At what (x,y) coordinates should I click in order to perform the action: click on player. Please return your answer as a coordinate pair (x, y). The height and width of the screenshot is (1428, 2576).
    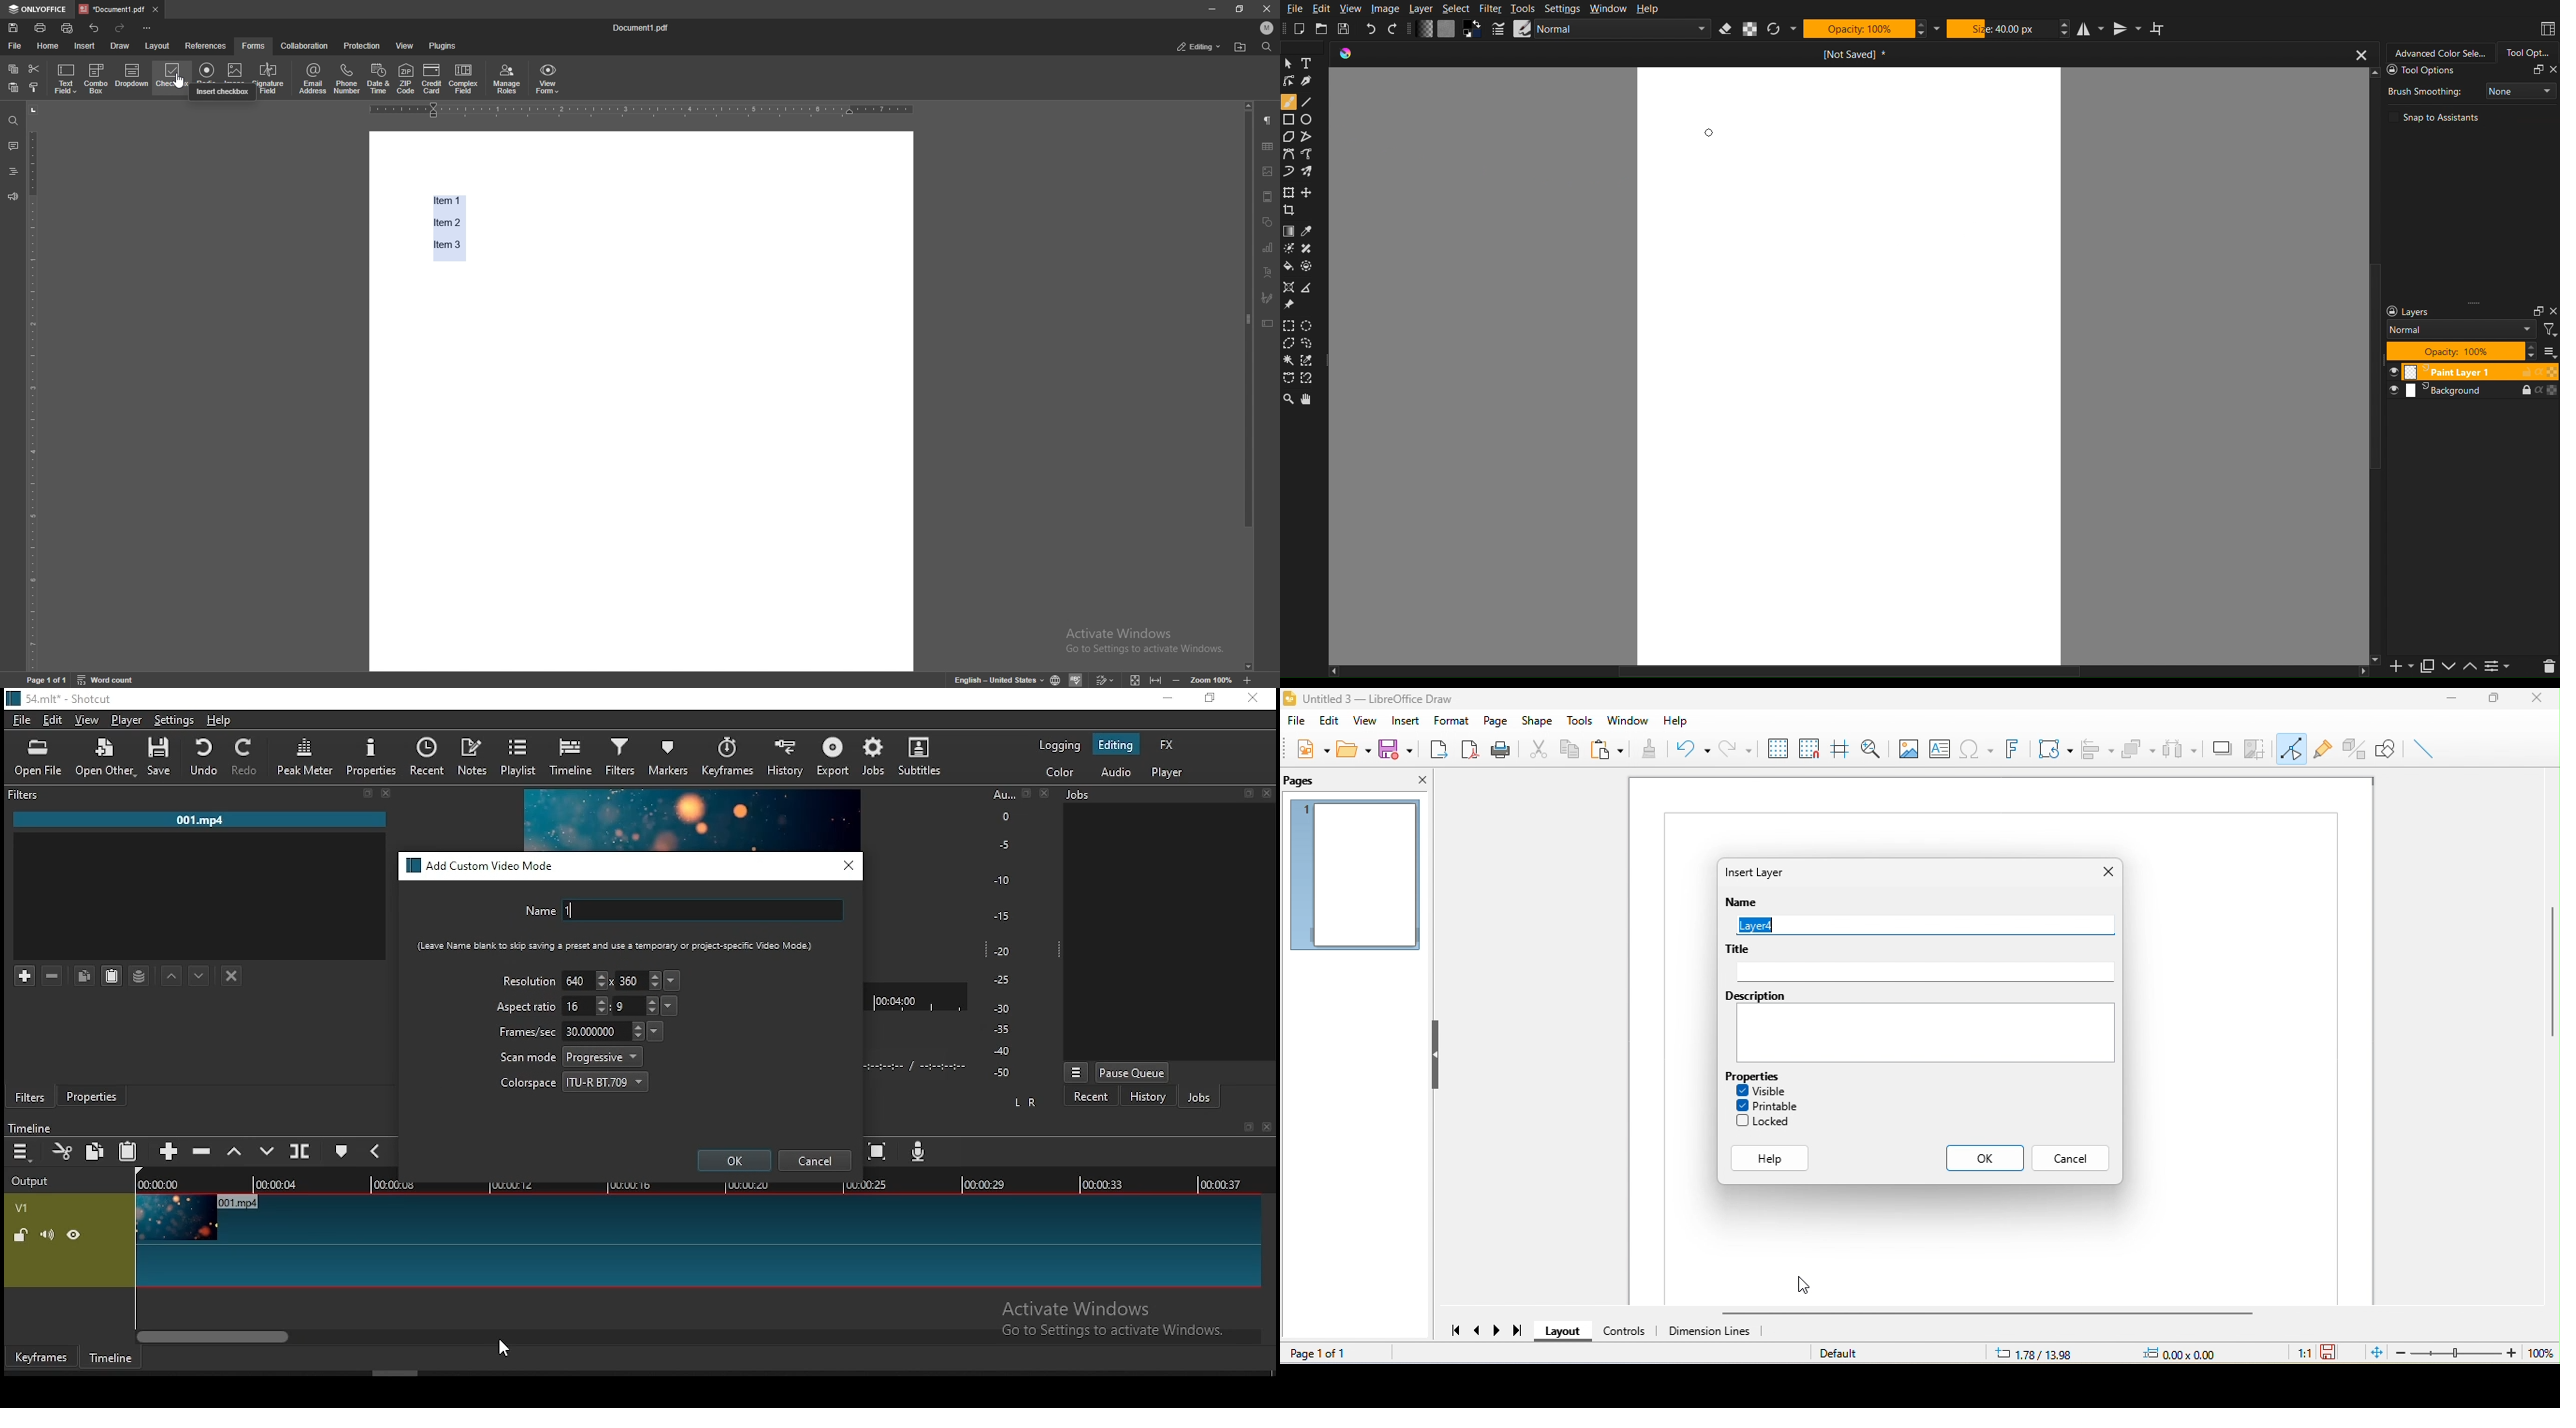
    Looking at the image, I should click on (128, 721).